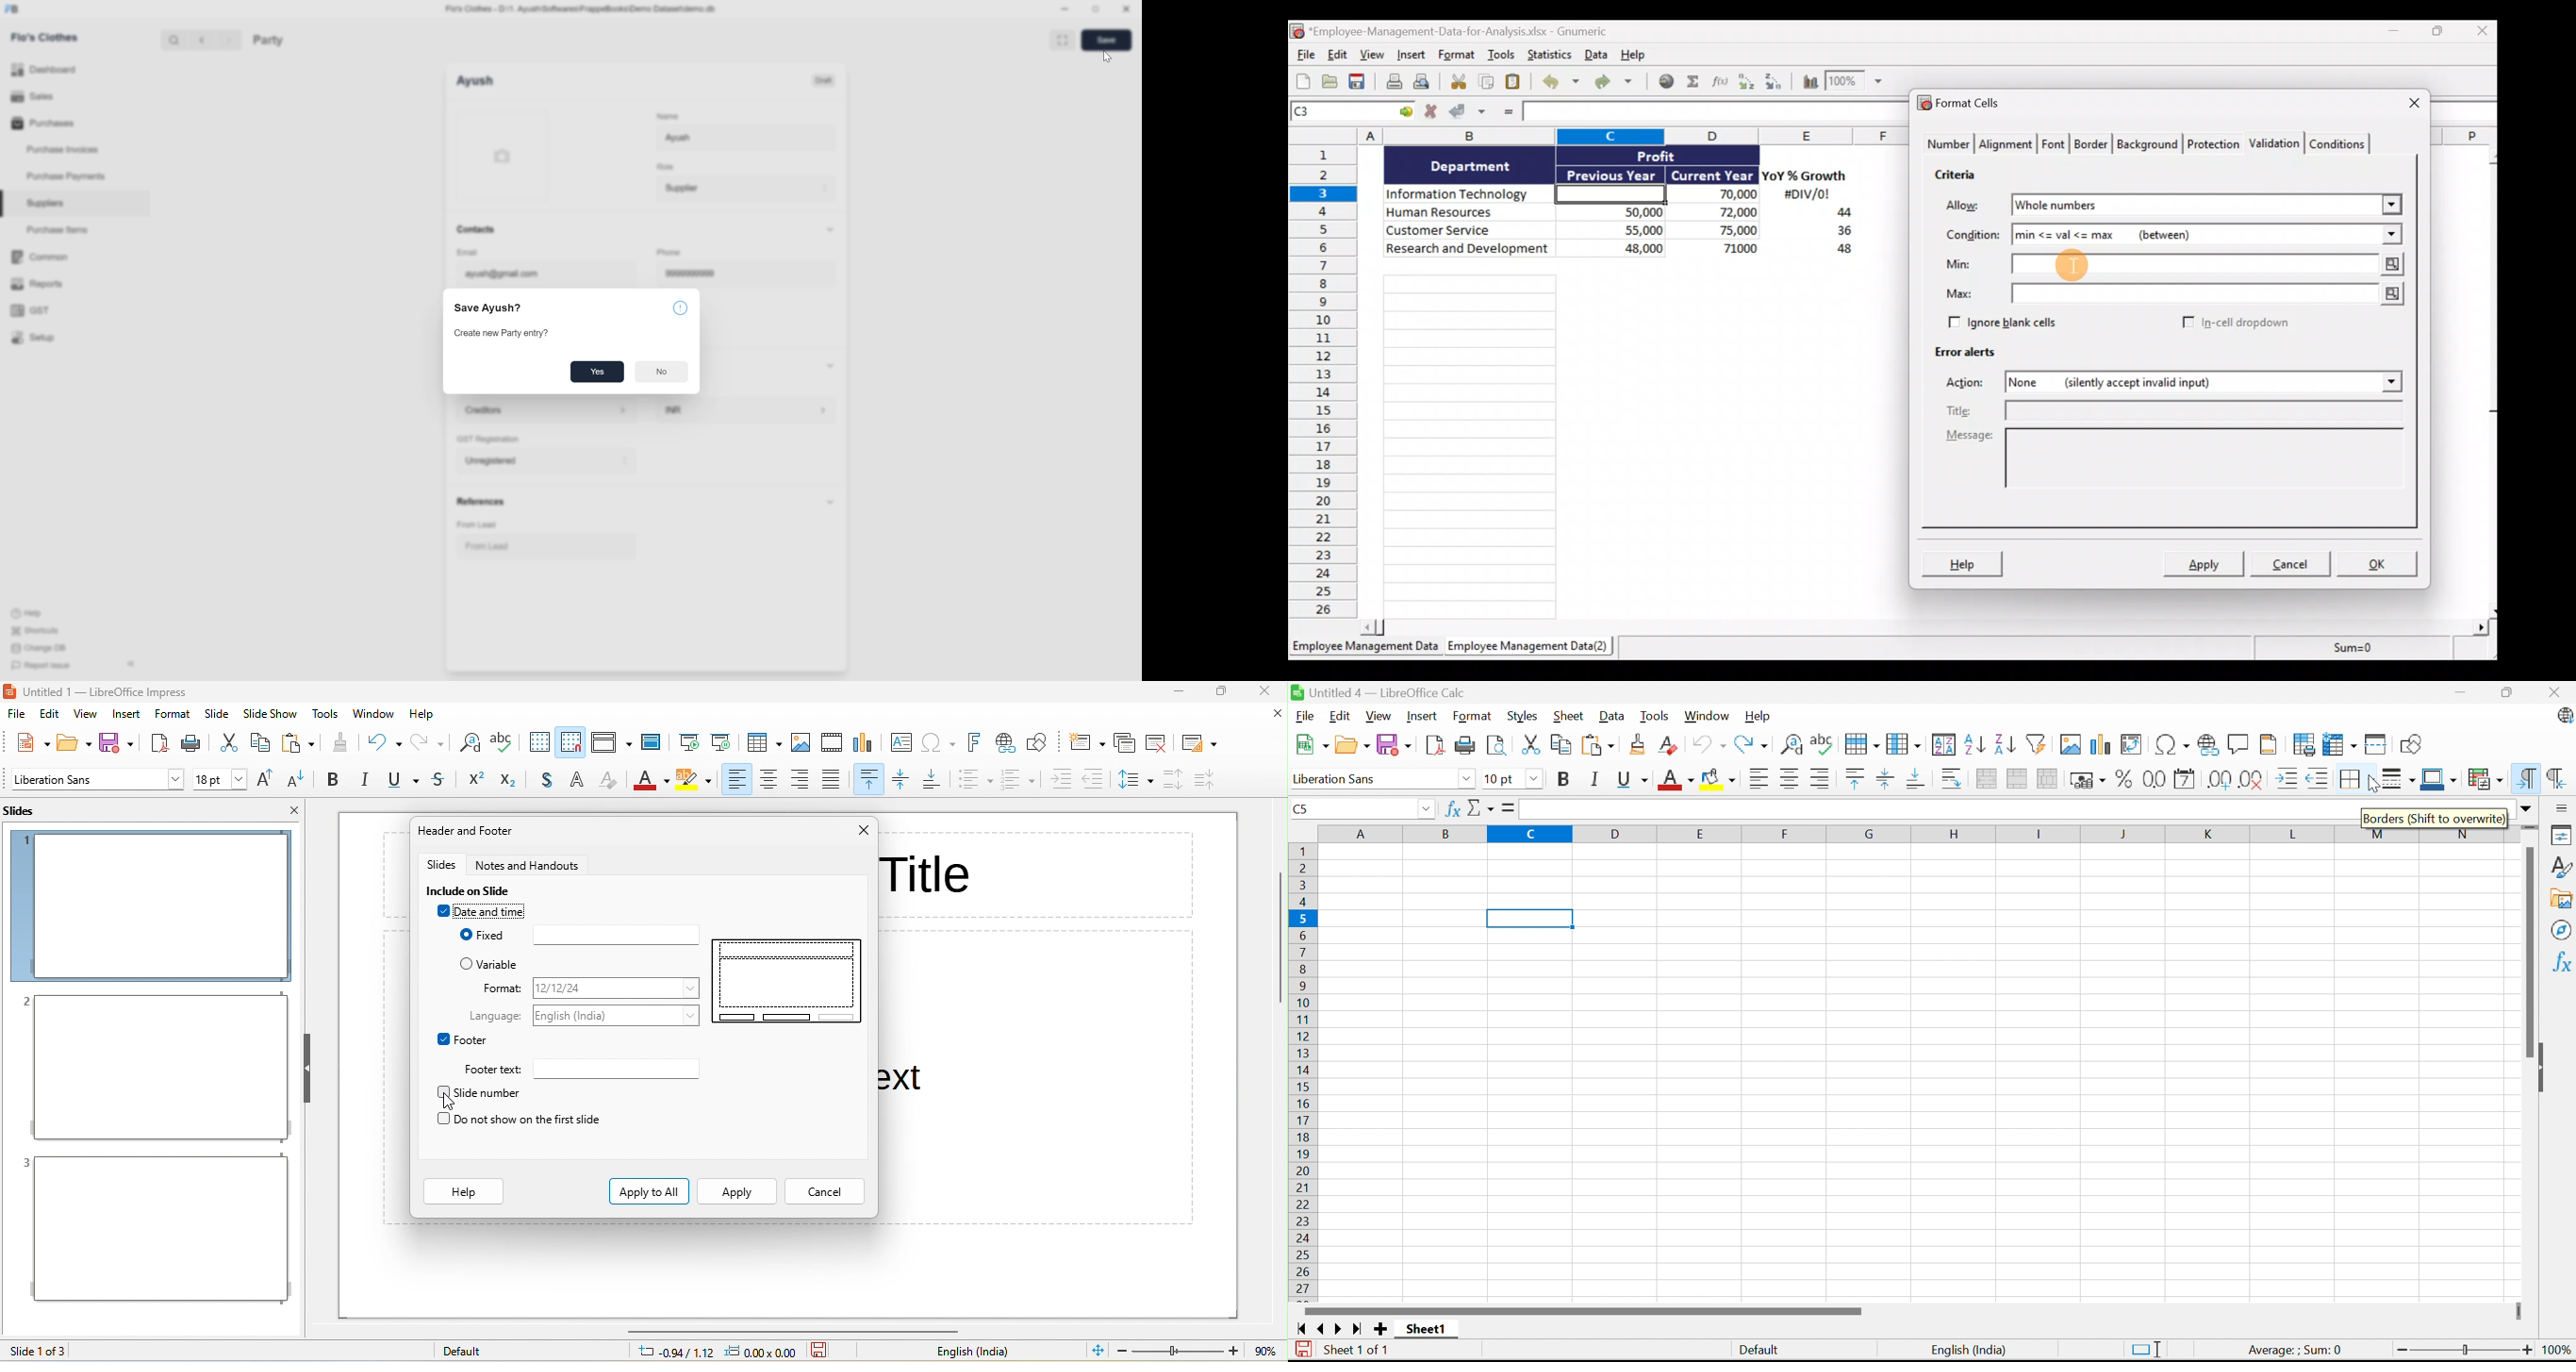  What do you see at coordinates (619, 988) in the screenshot?
I see `format` at bounding box center [619, 988].